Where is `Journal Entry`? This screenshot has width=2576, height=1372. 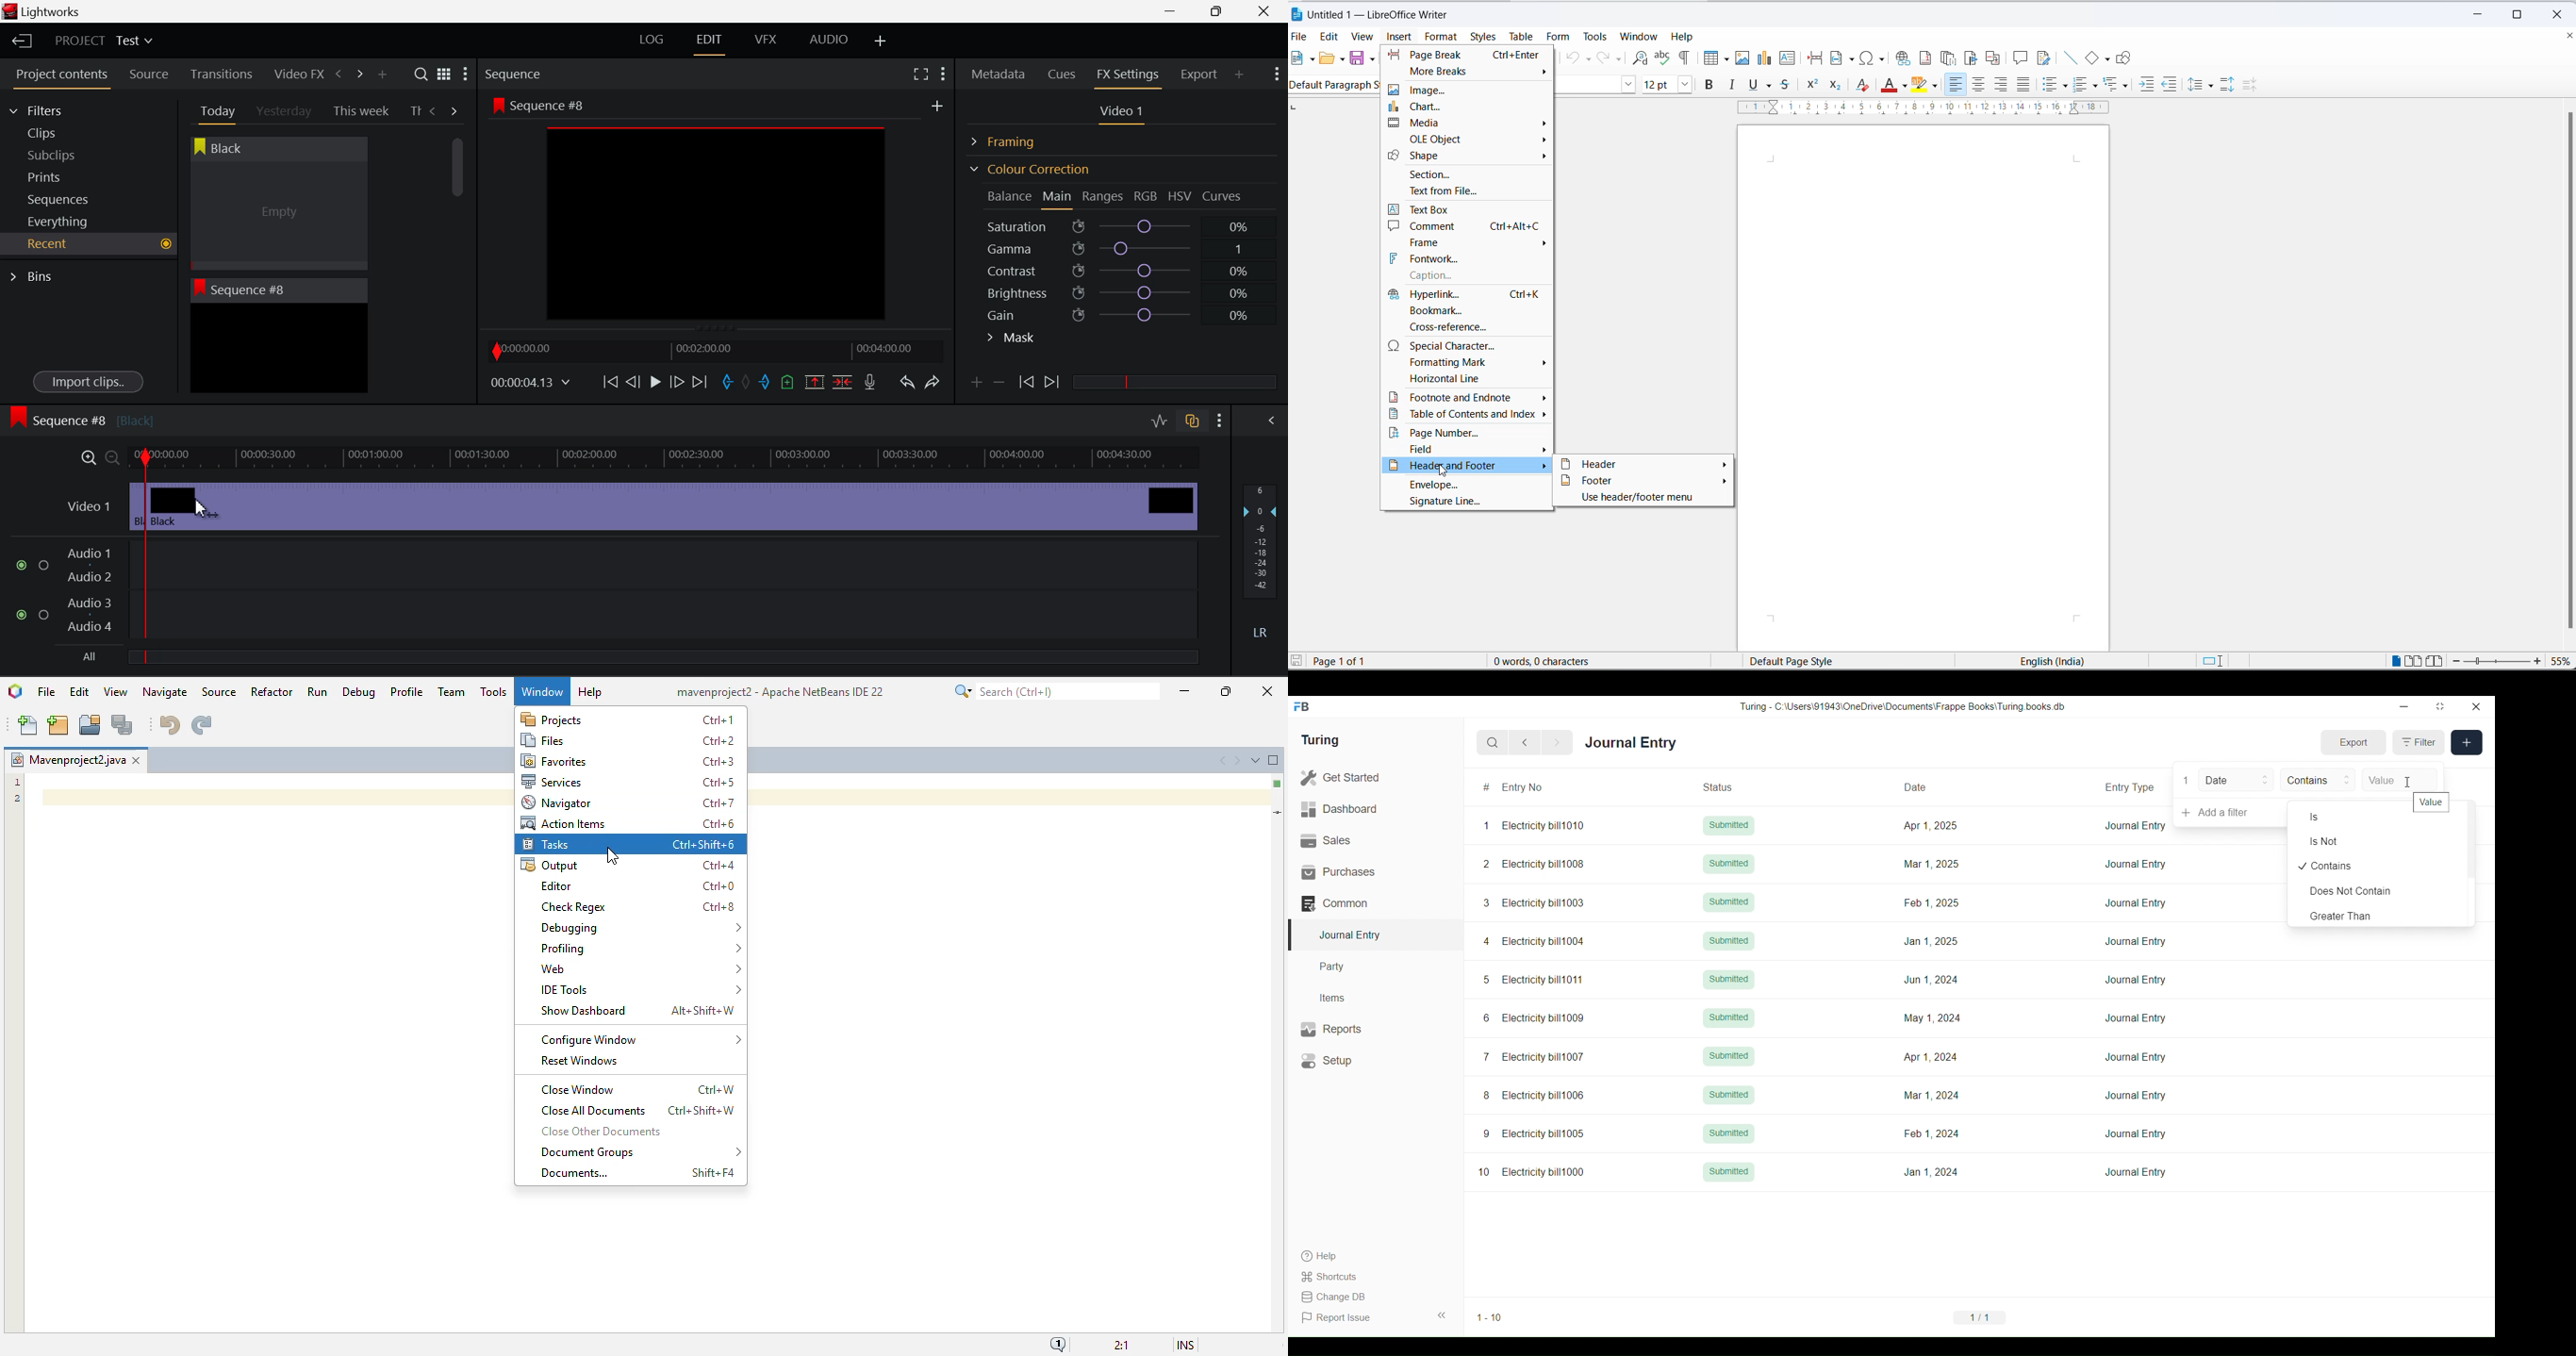 Journal Entry is located at coordinates (2135, 825).